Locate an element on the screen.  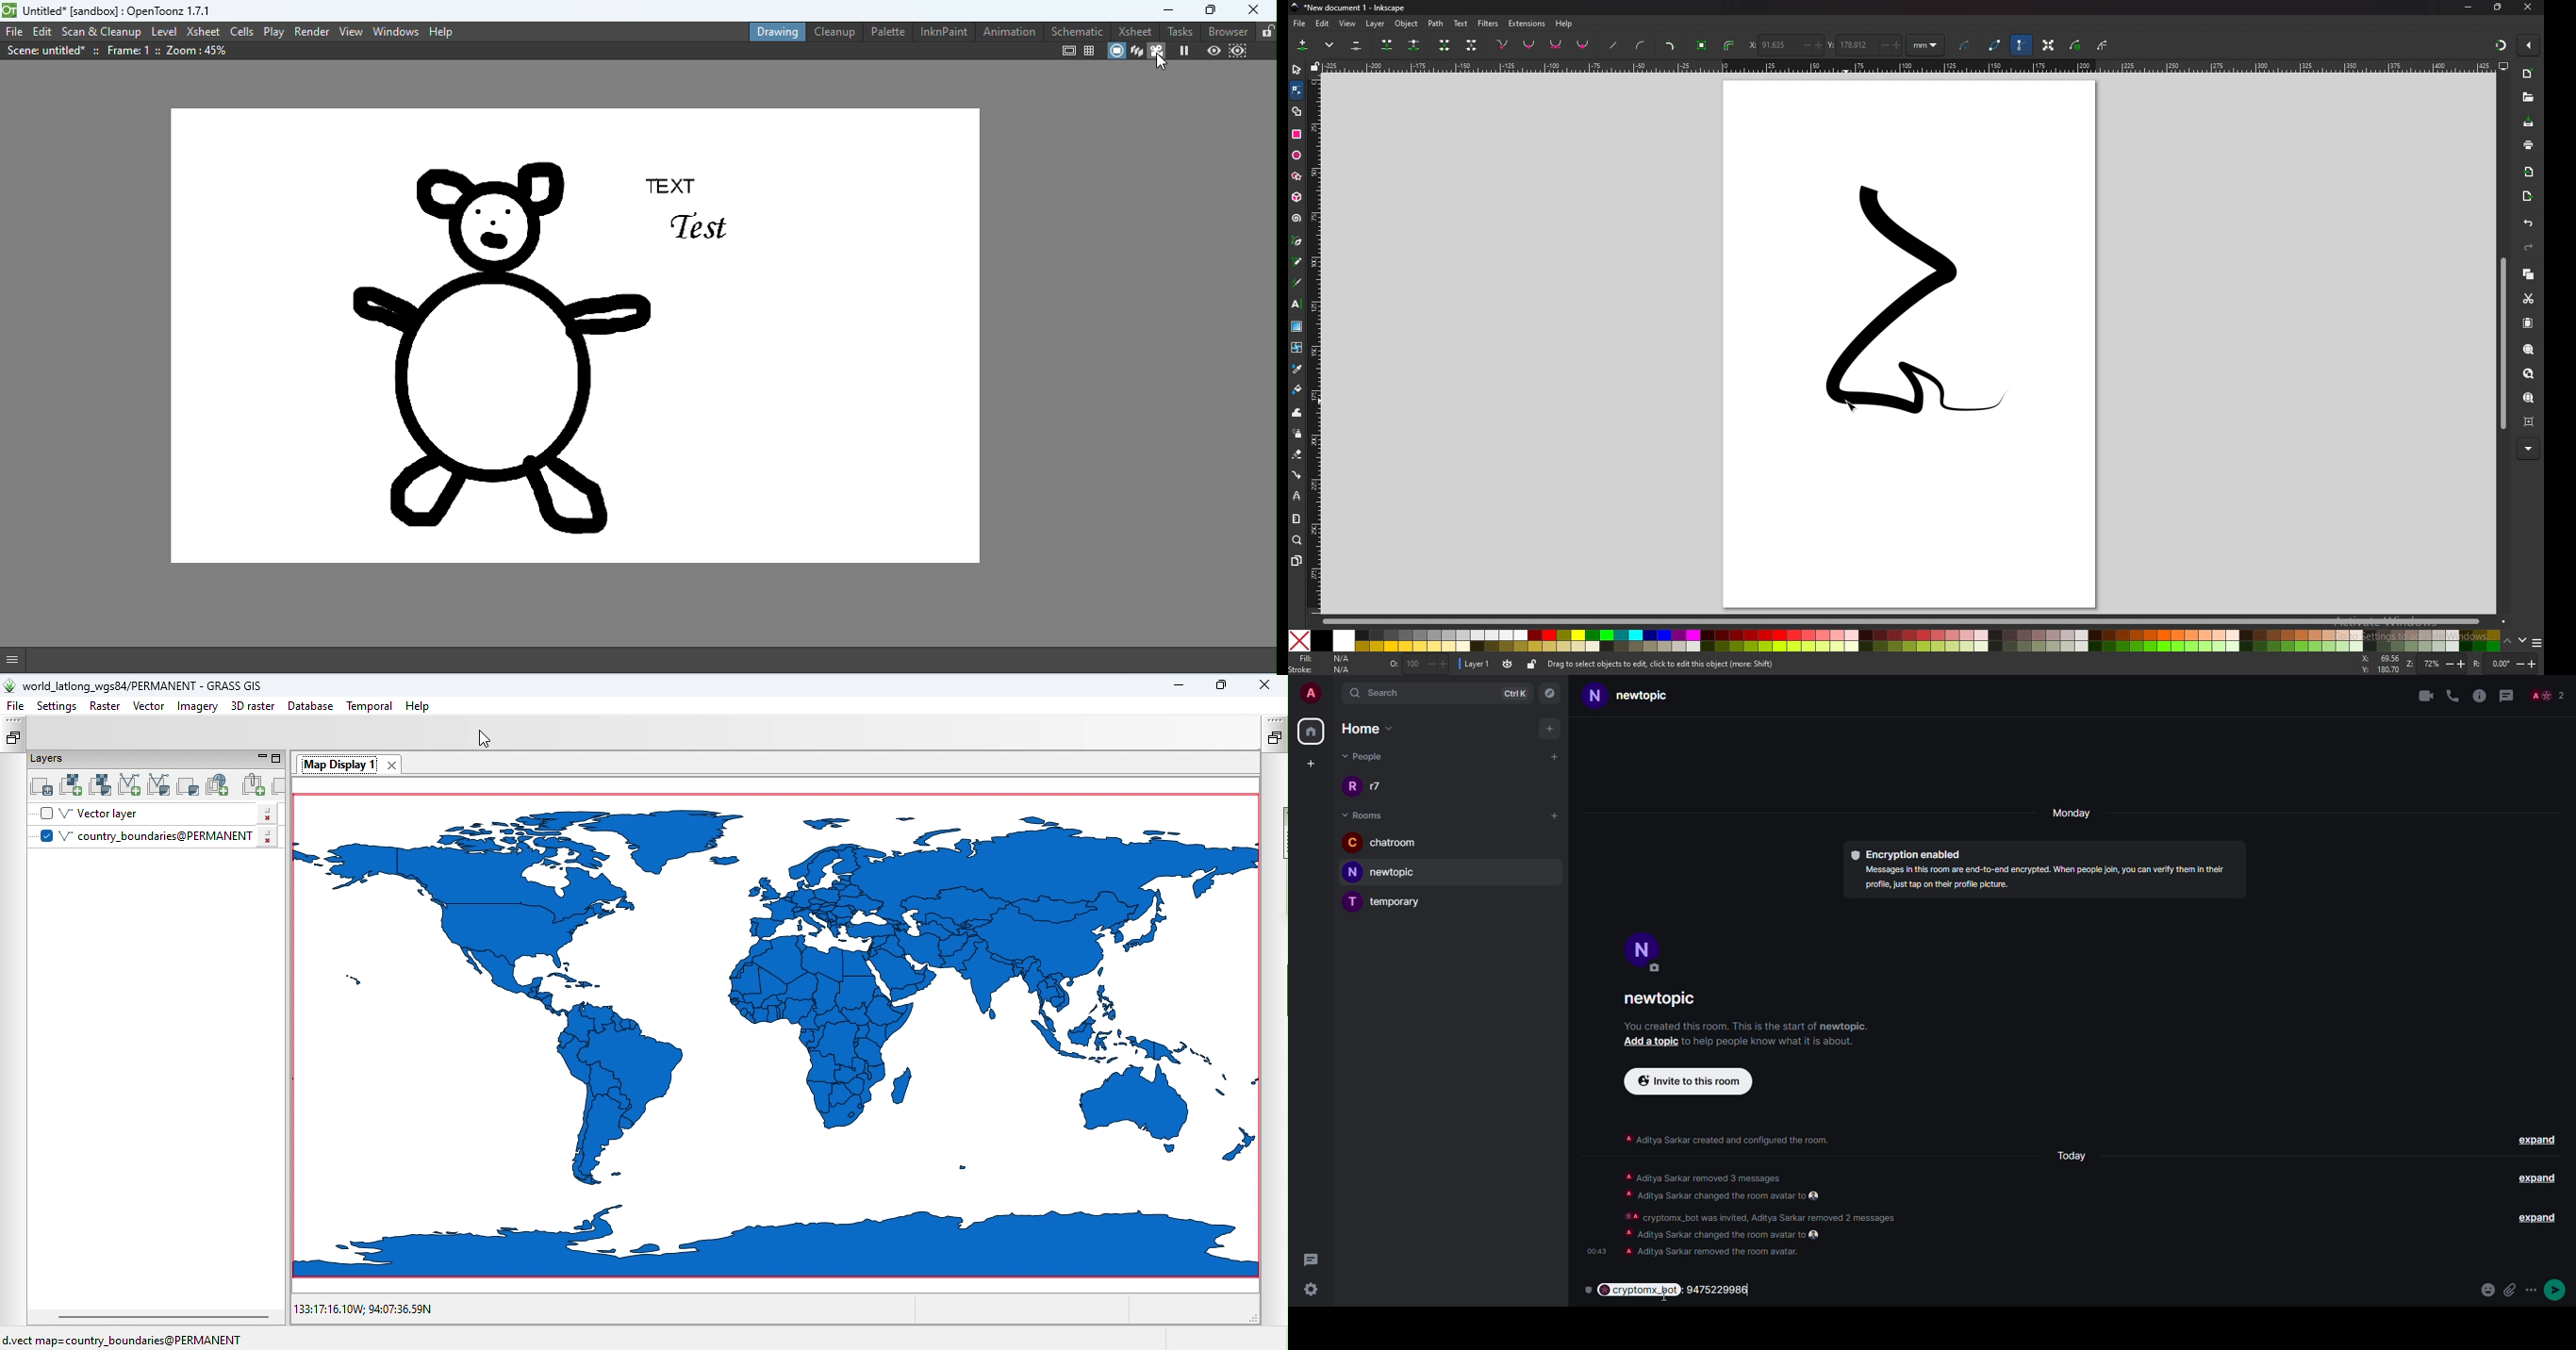
Sub-camera preview is located at coordinates (1236, 51).